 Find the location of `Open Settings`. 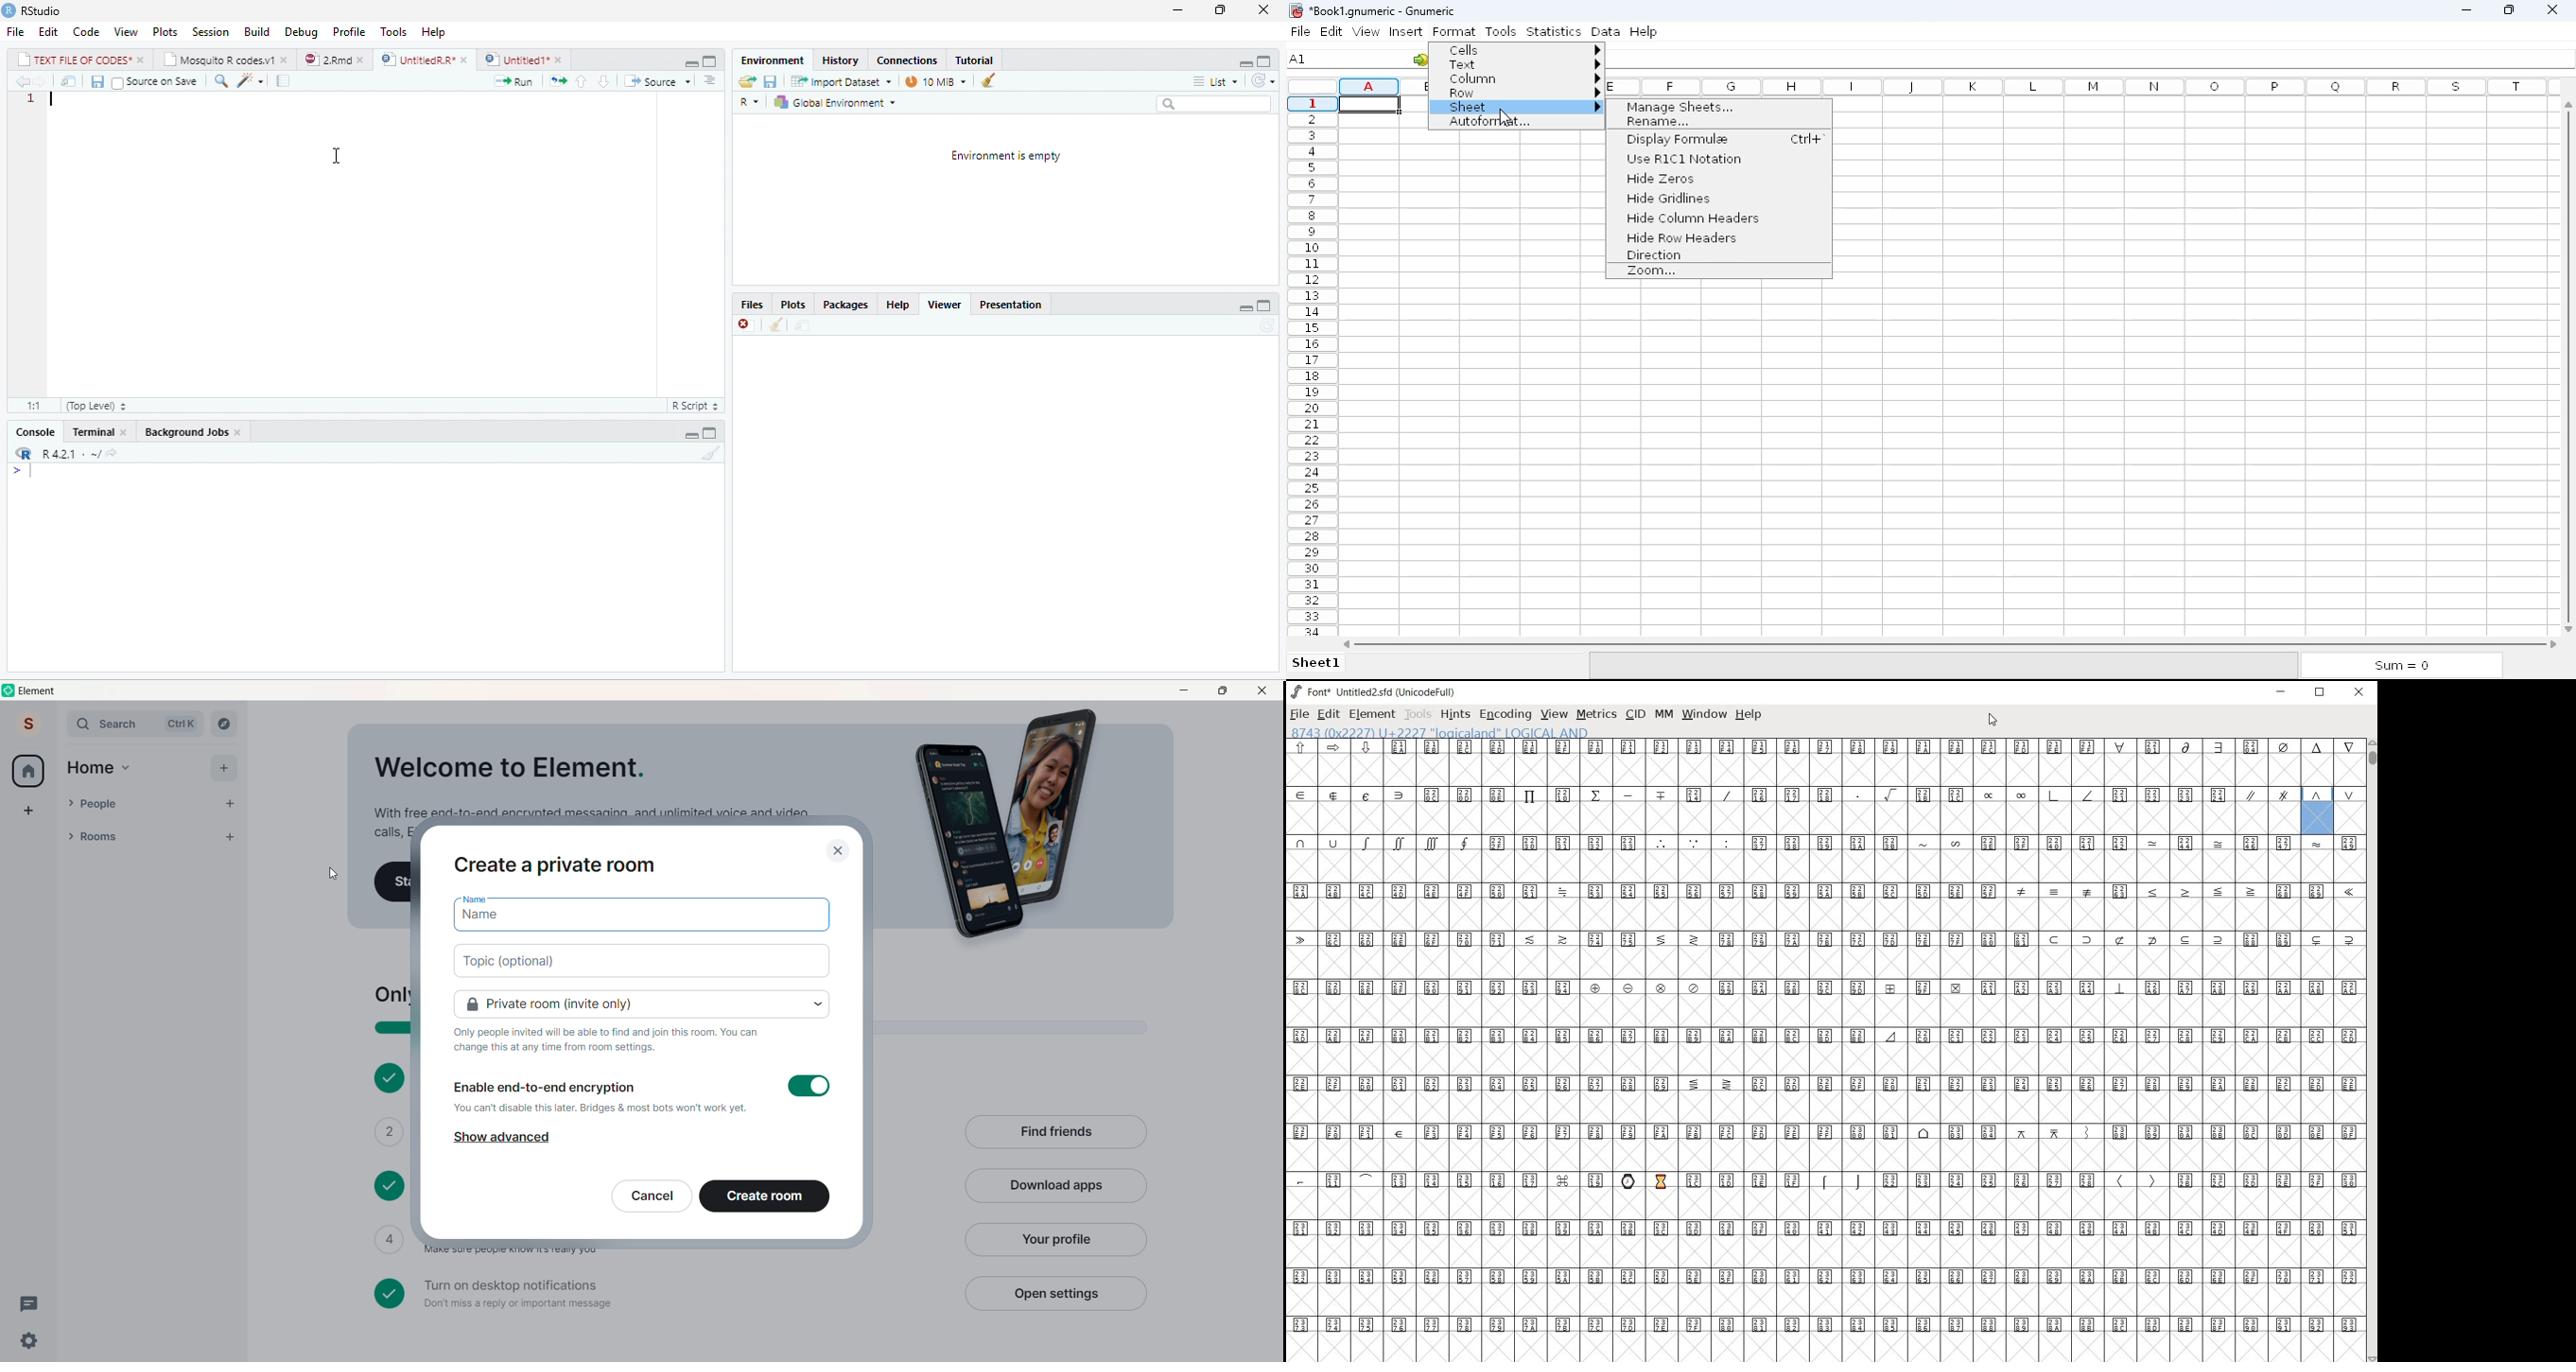

Open Settings is located at coordinates (1055, 1293).